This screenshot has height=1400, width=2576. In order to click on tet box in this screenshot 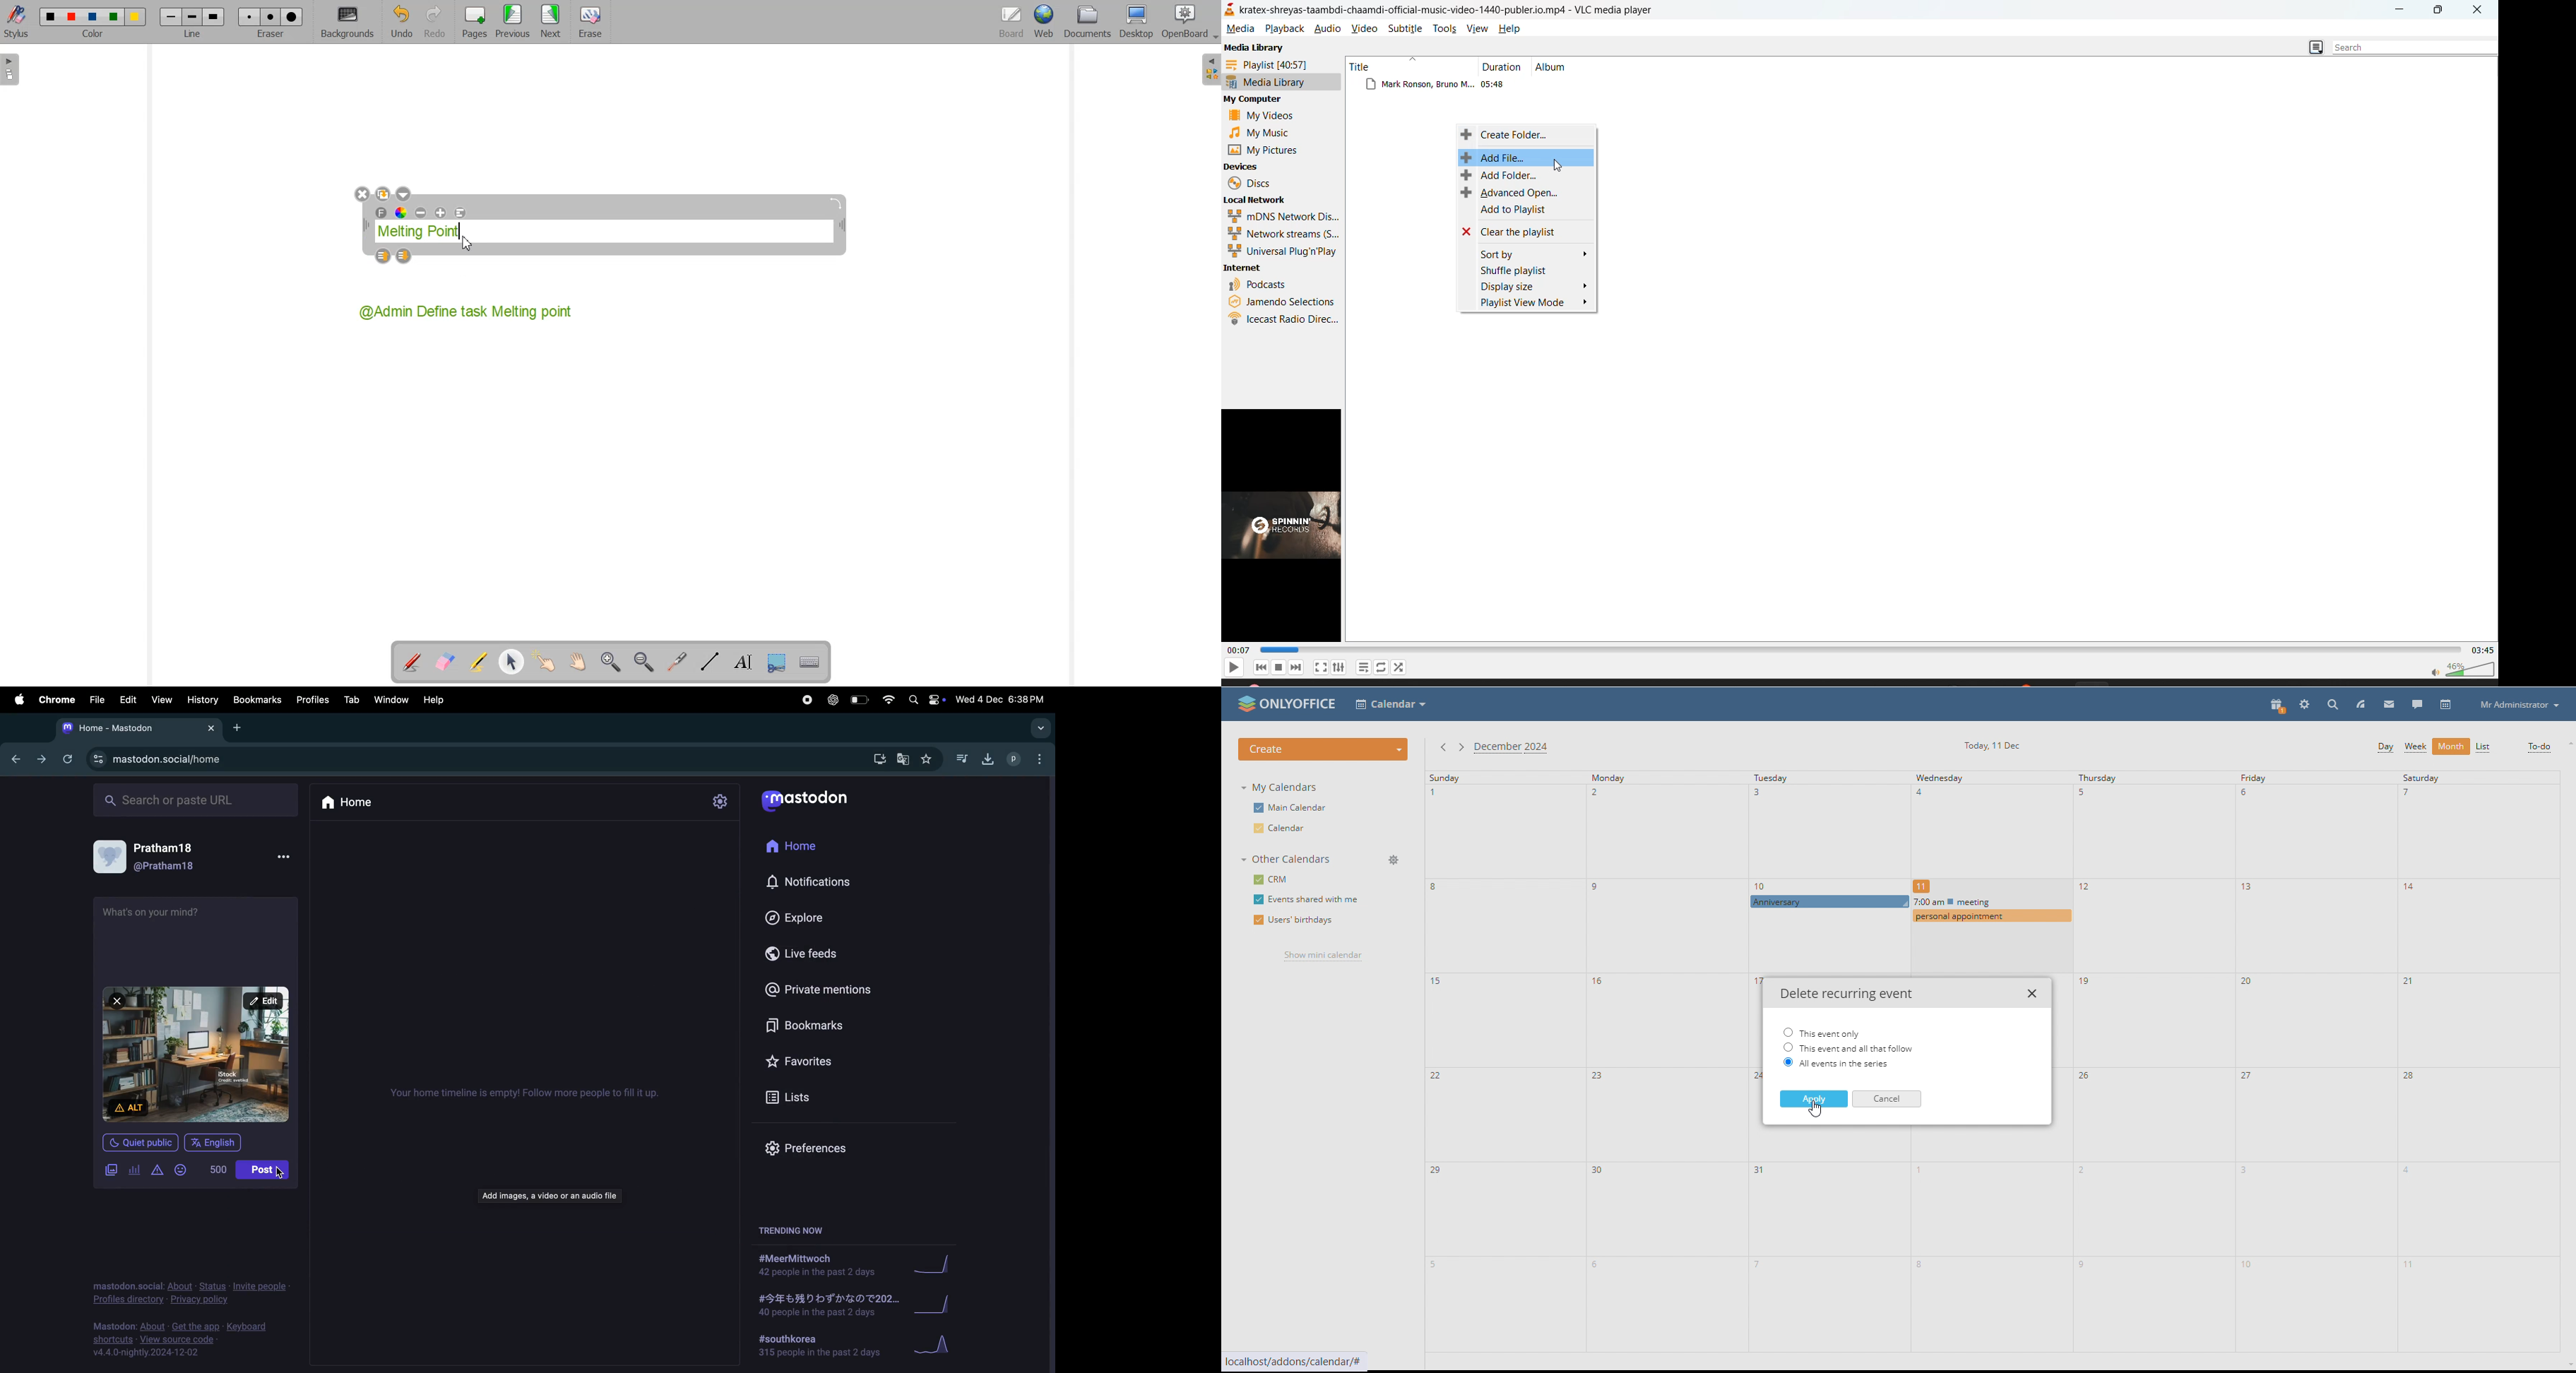, I will do `click(168, 934)`.